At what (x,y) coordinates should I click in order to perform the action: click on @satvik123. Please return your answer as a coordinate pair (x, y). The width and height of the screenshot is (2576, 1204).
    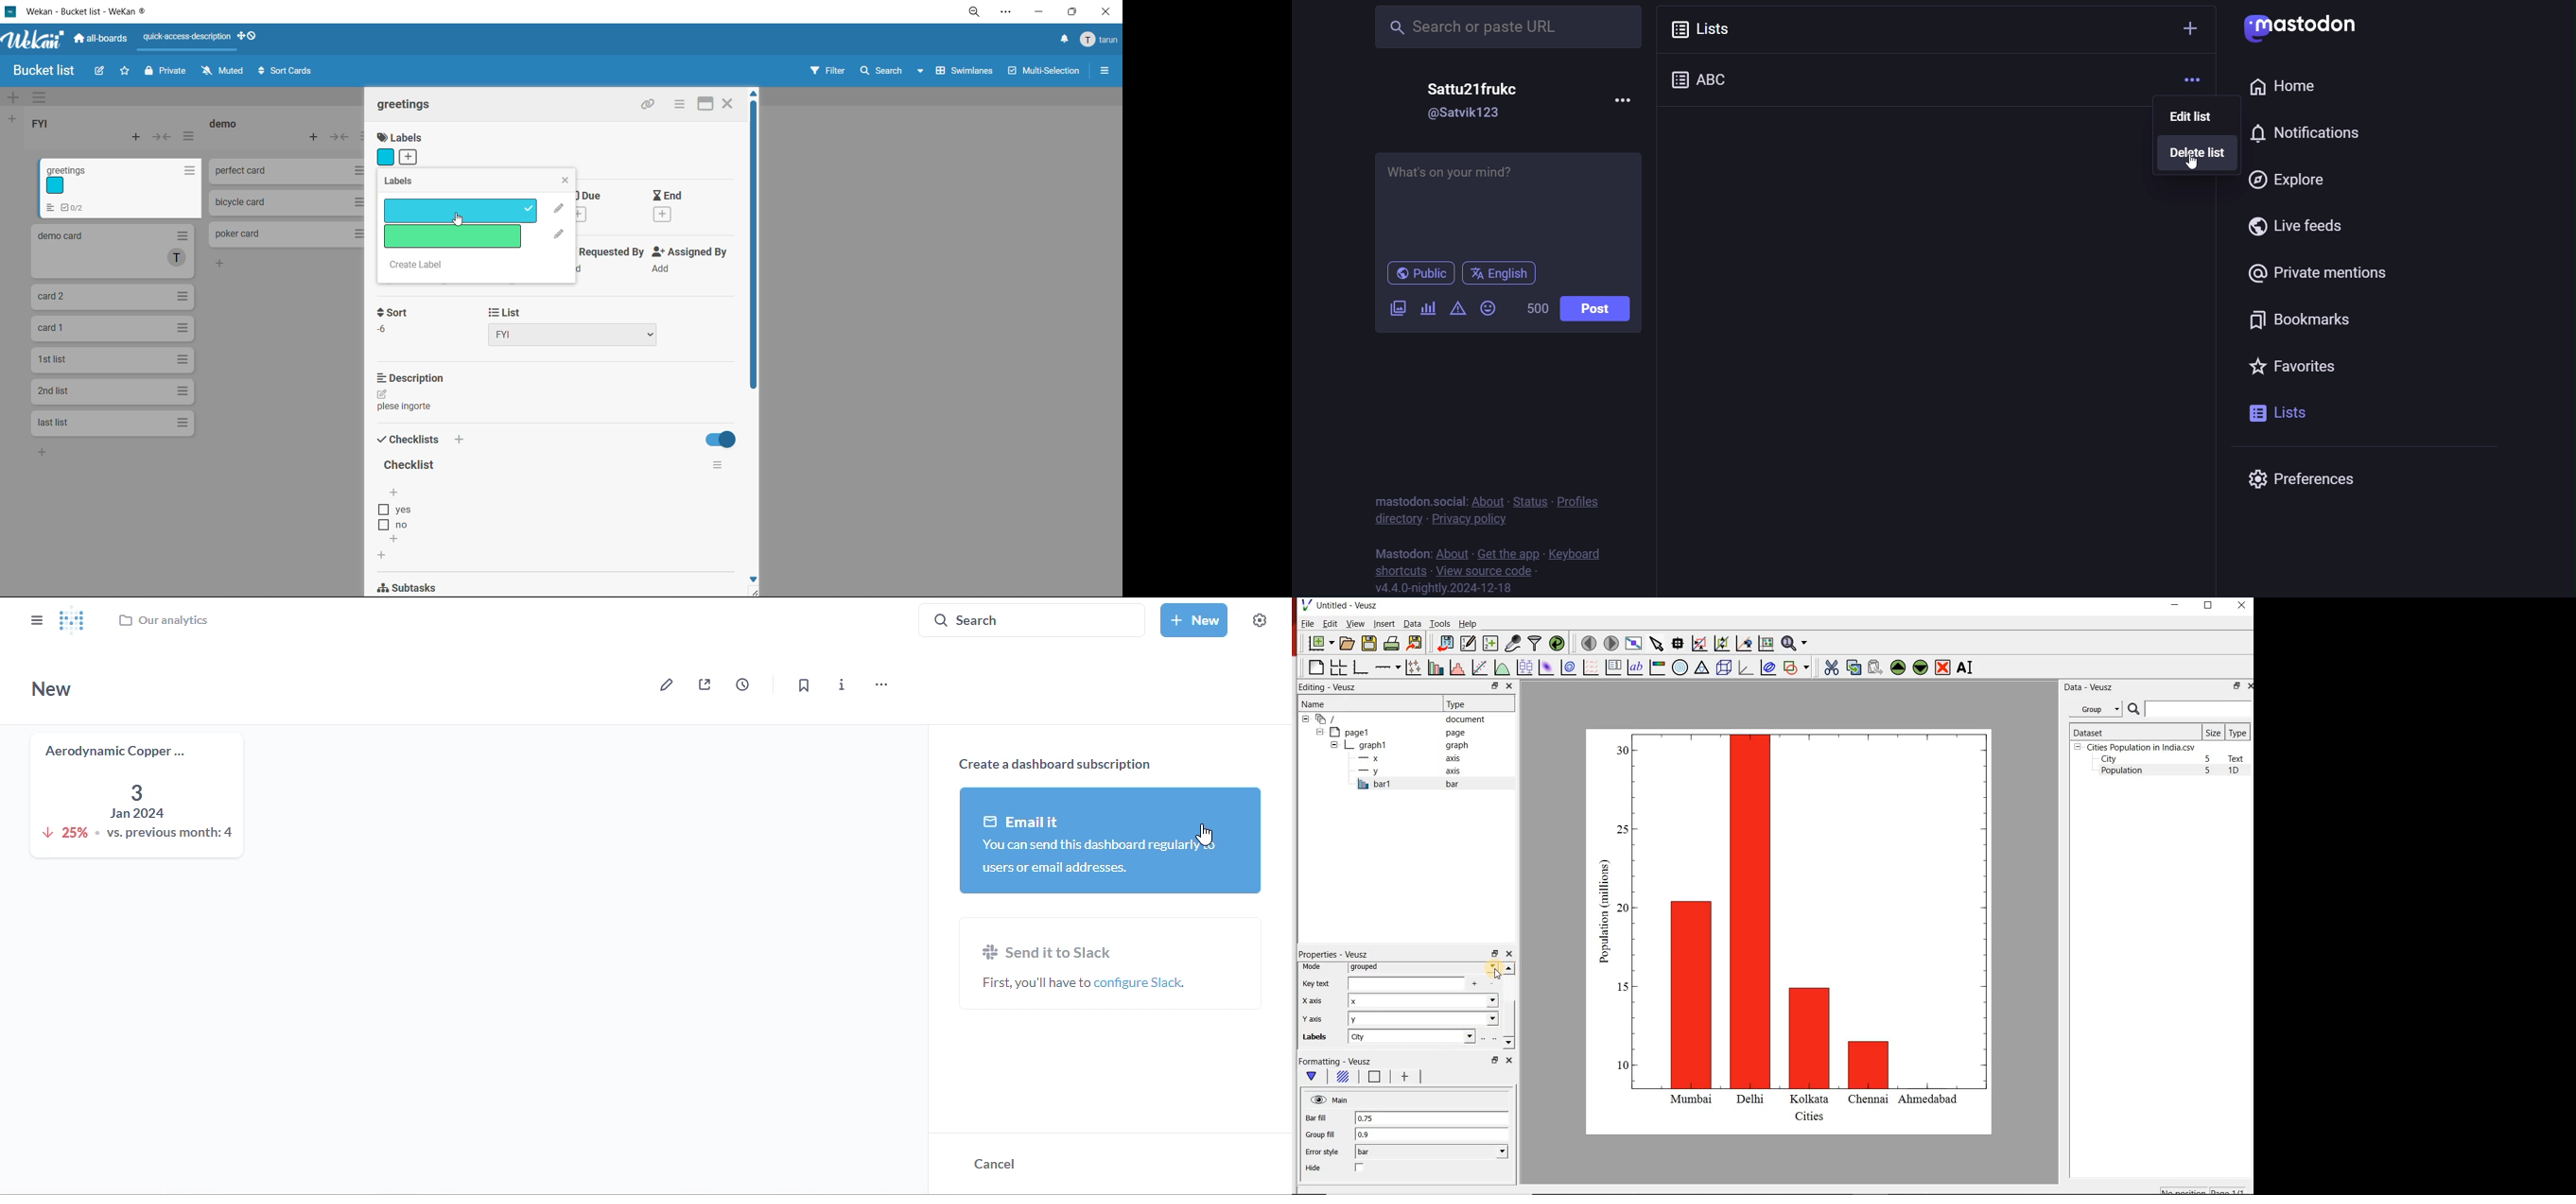
    Looking at the image, I should click on (1464, 115).